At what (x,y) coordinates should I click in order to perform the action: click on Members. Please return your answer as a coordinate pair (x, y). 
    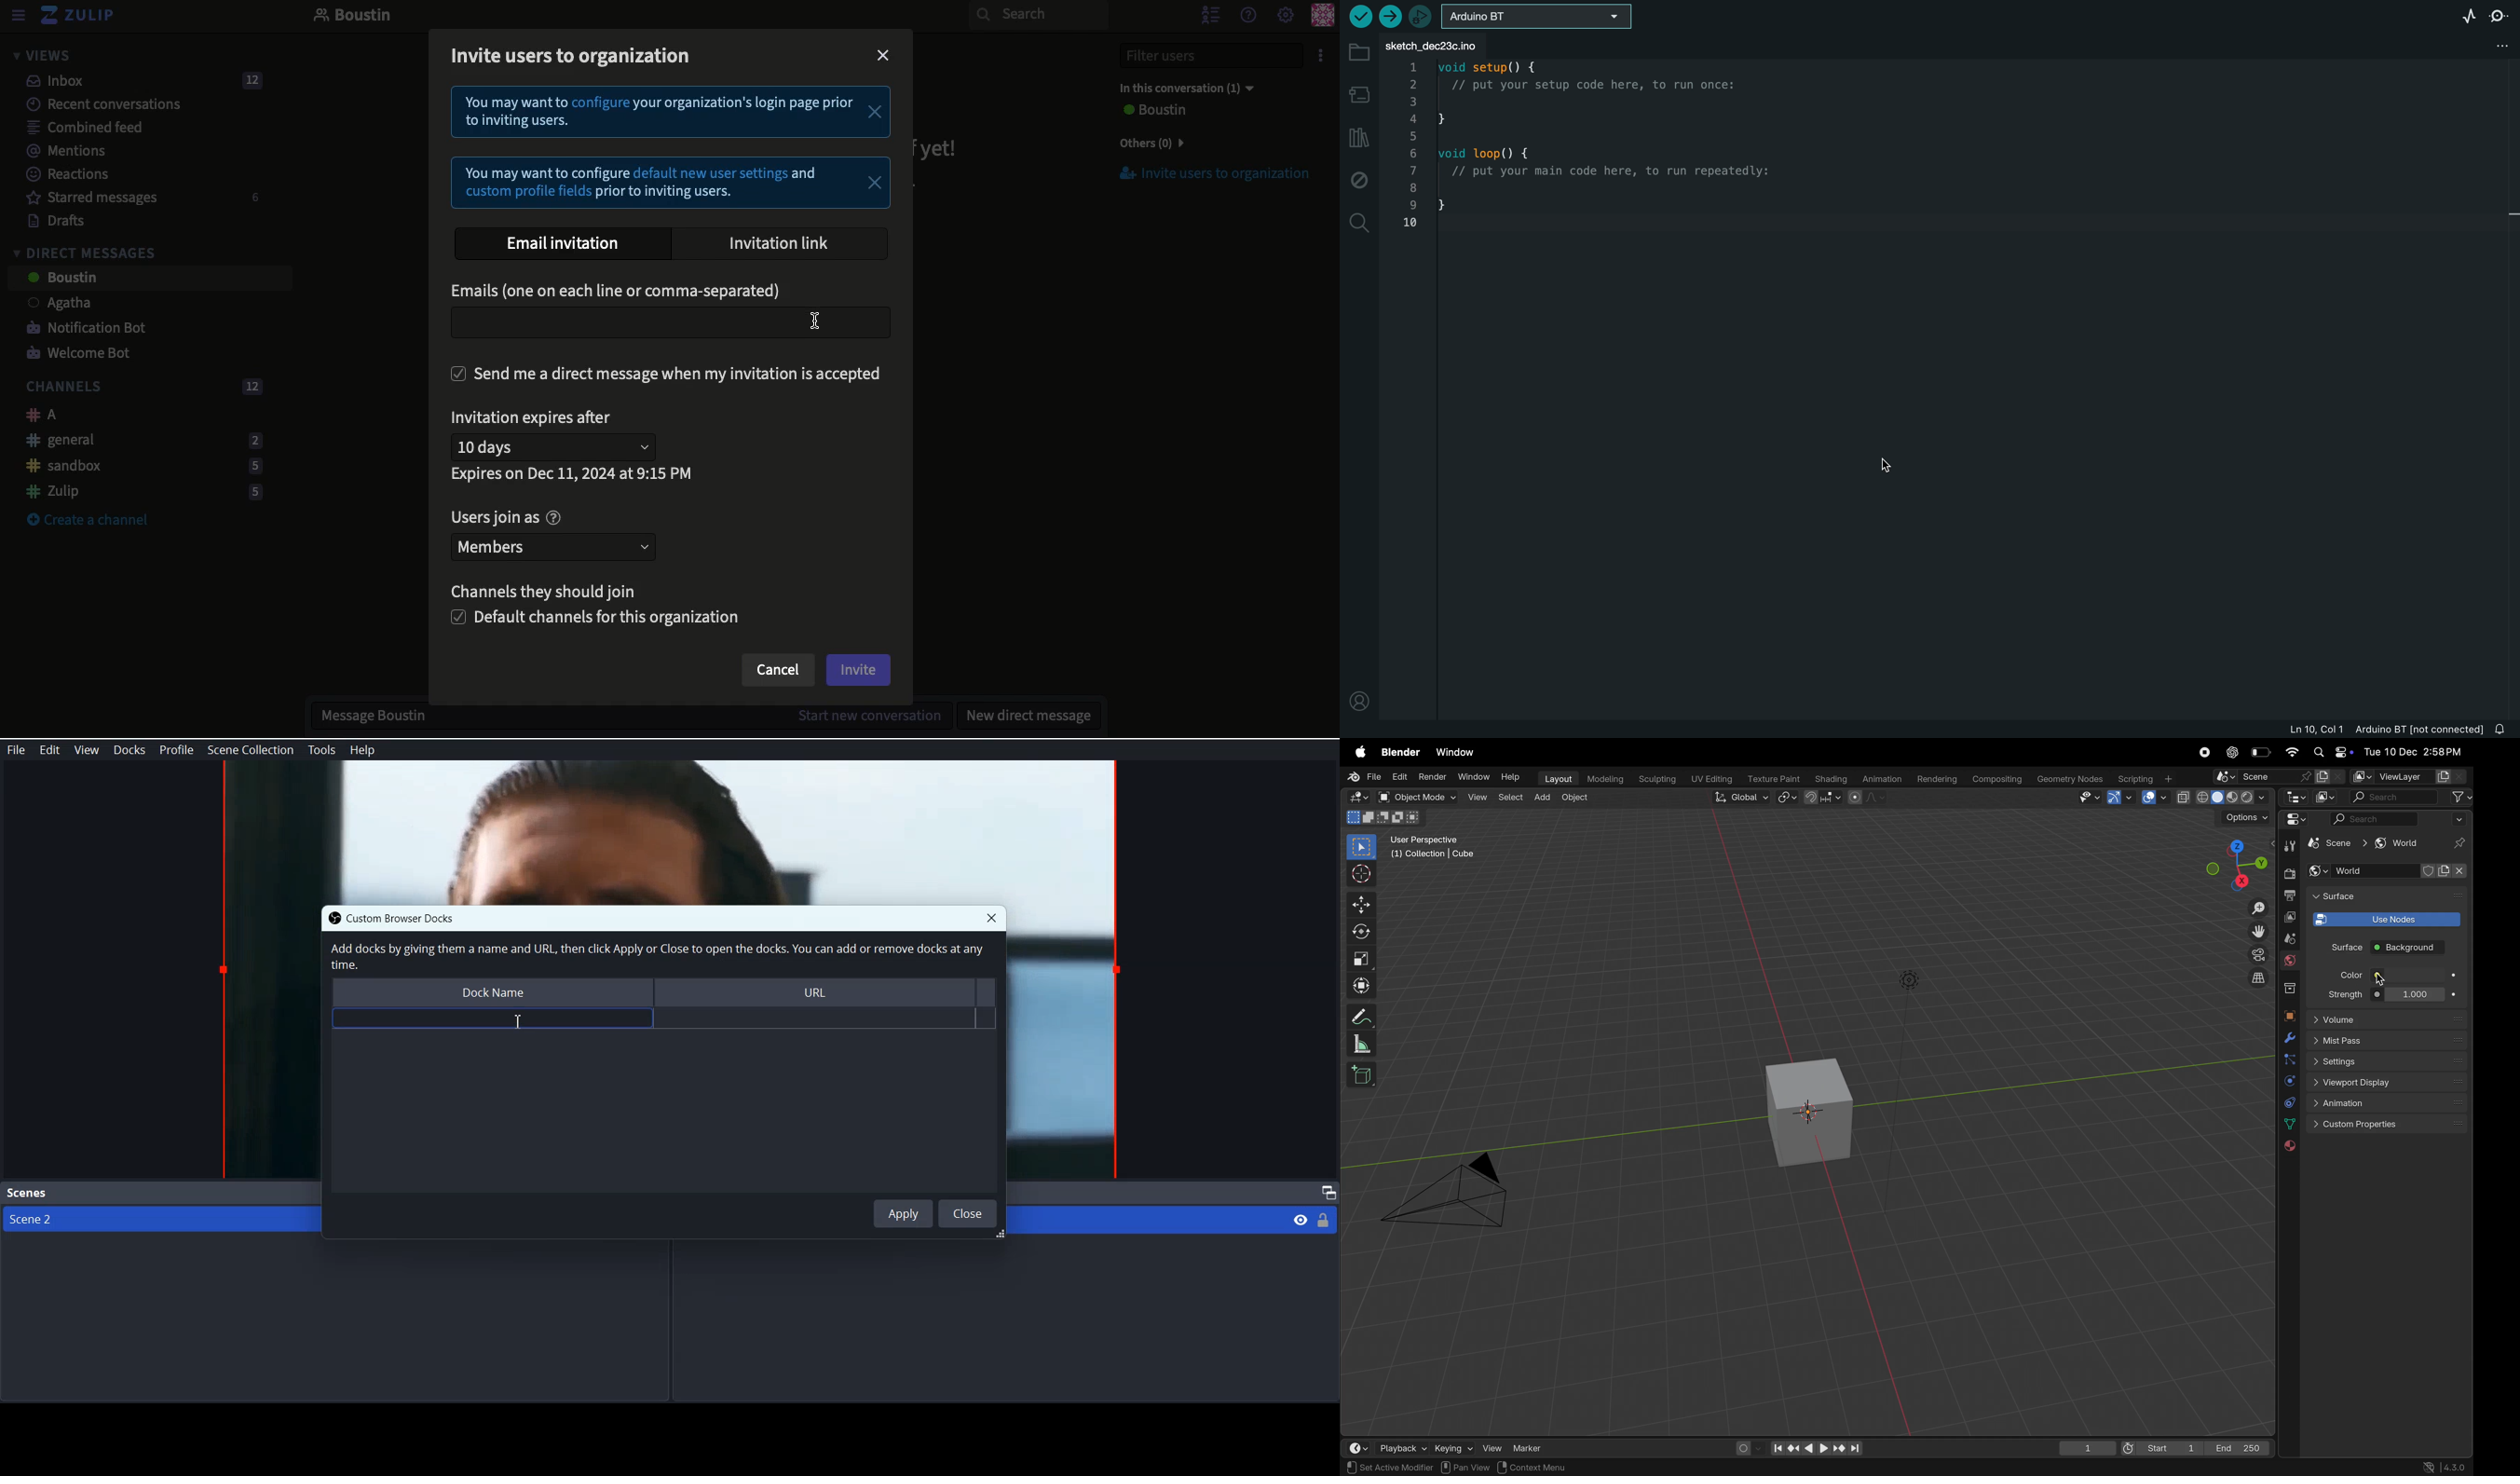
    Looking at the image, I should click on (552, 545).